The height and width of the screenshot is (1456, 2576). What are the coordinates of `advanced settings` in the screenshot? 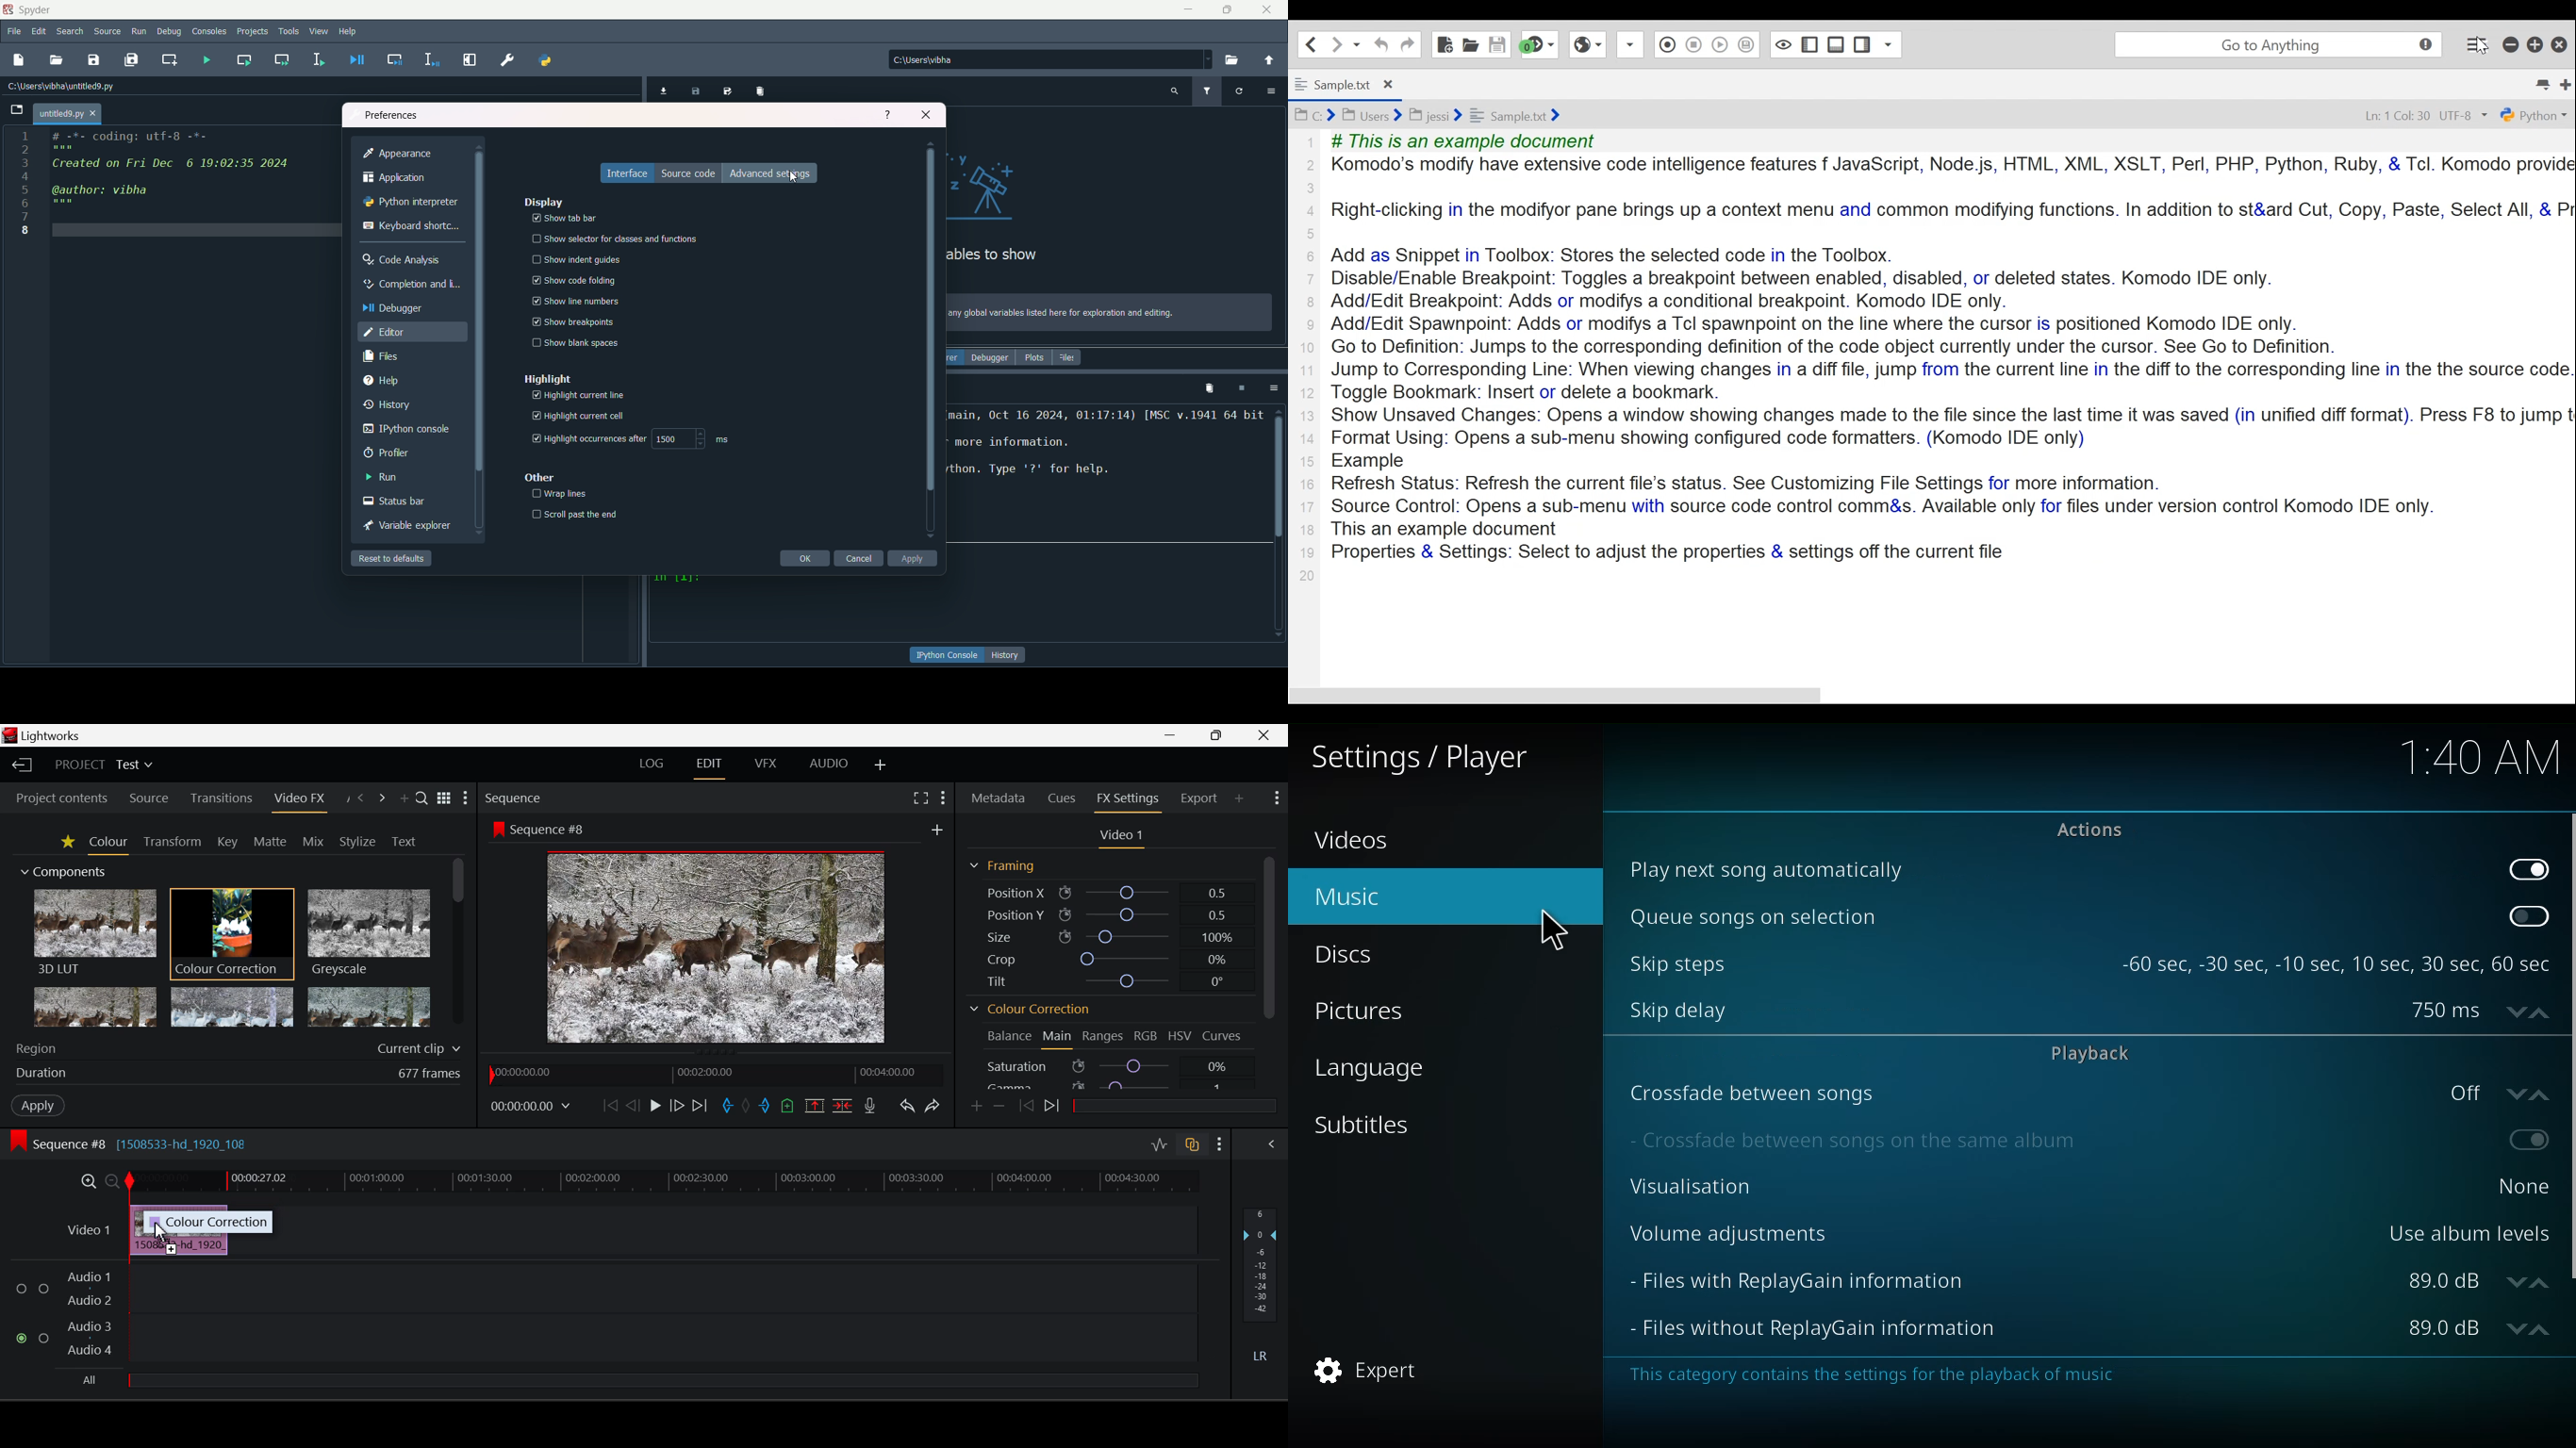 It's located at (769, 174).